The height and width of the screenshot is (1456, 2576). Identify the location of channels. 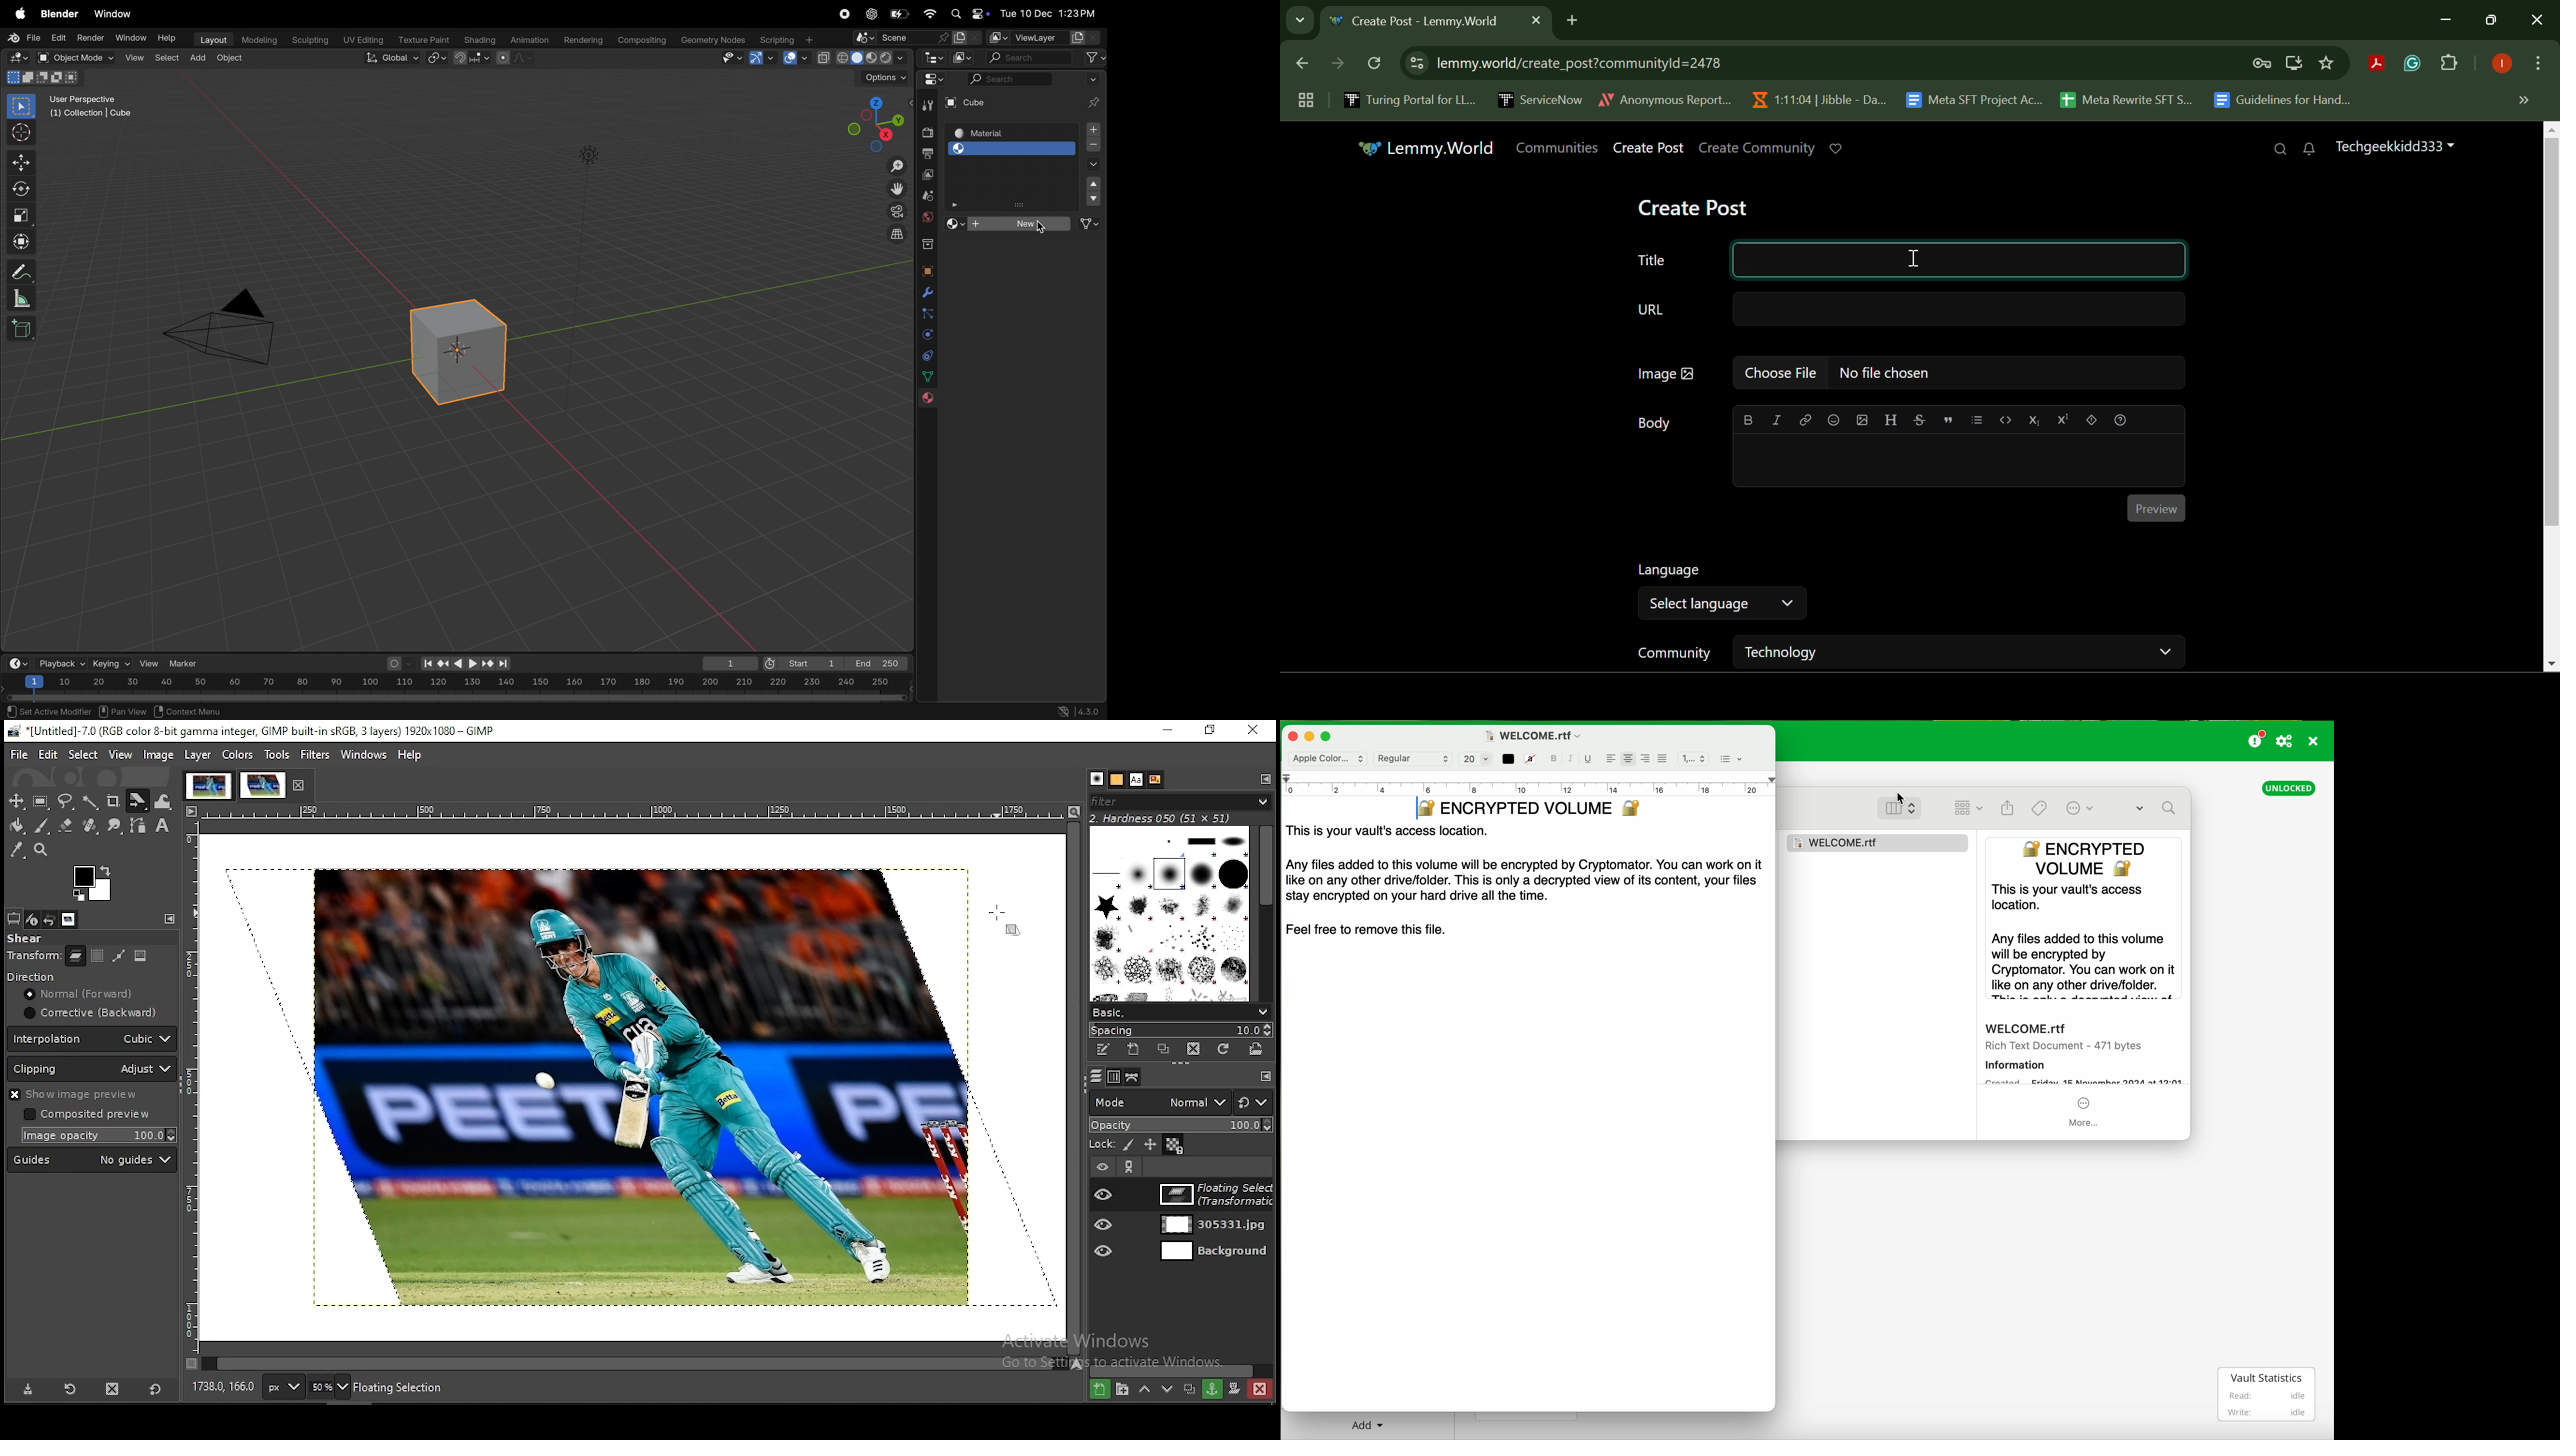
(1116, 1077).